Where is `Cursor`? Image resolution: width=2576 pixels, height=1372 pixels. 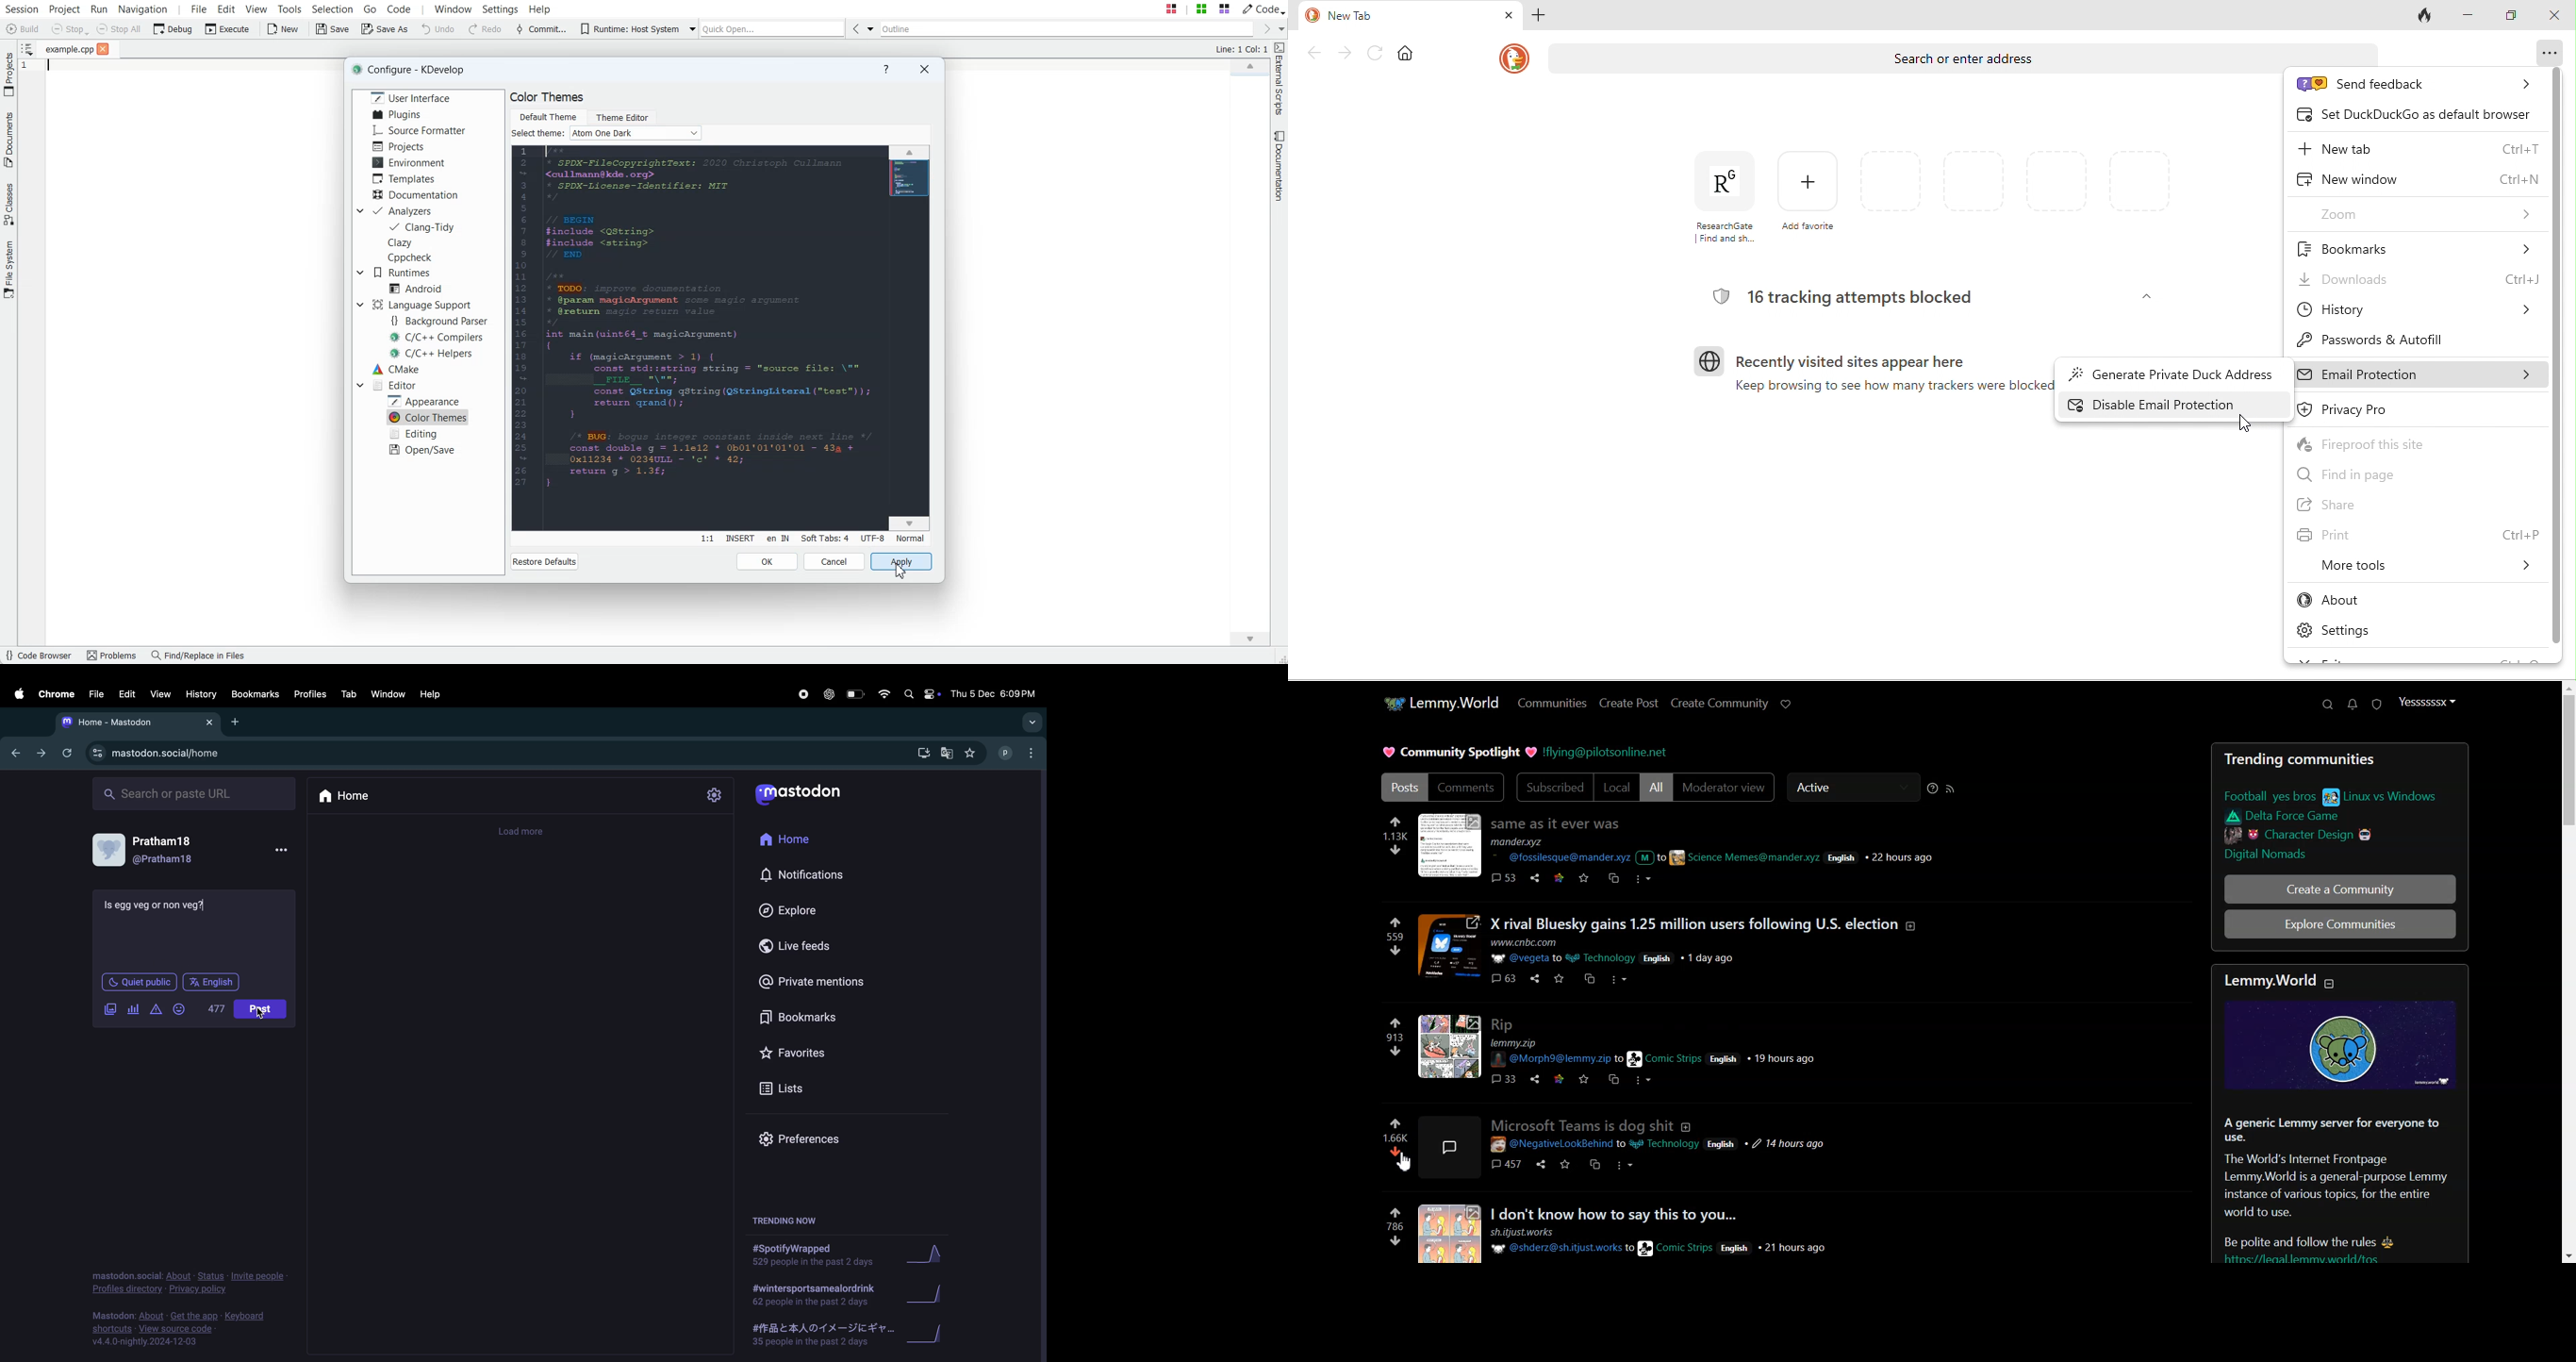
Cursor is located at coordinates (1402, 1162).